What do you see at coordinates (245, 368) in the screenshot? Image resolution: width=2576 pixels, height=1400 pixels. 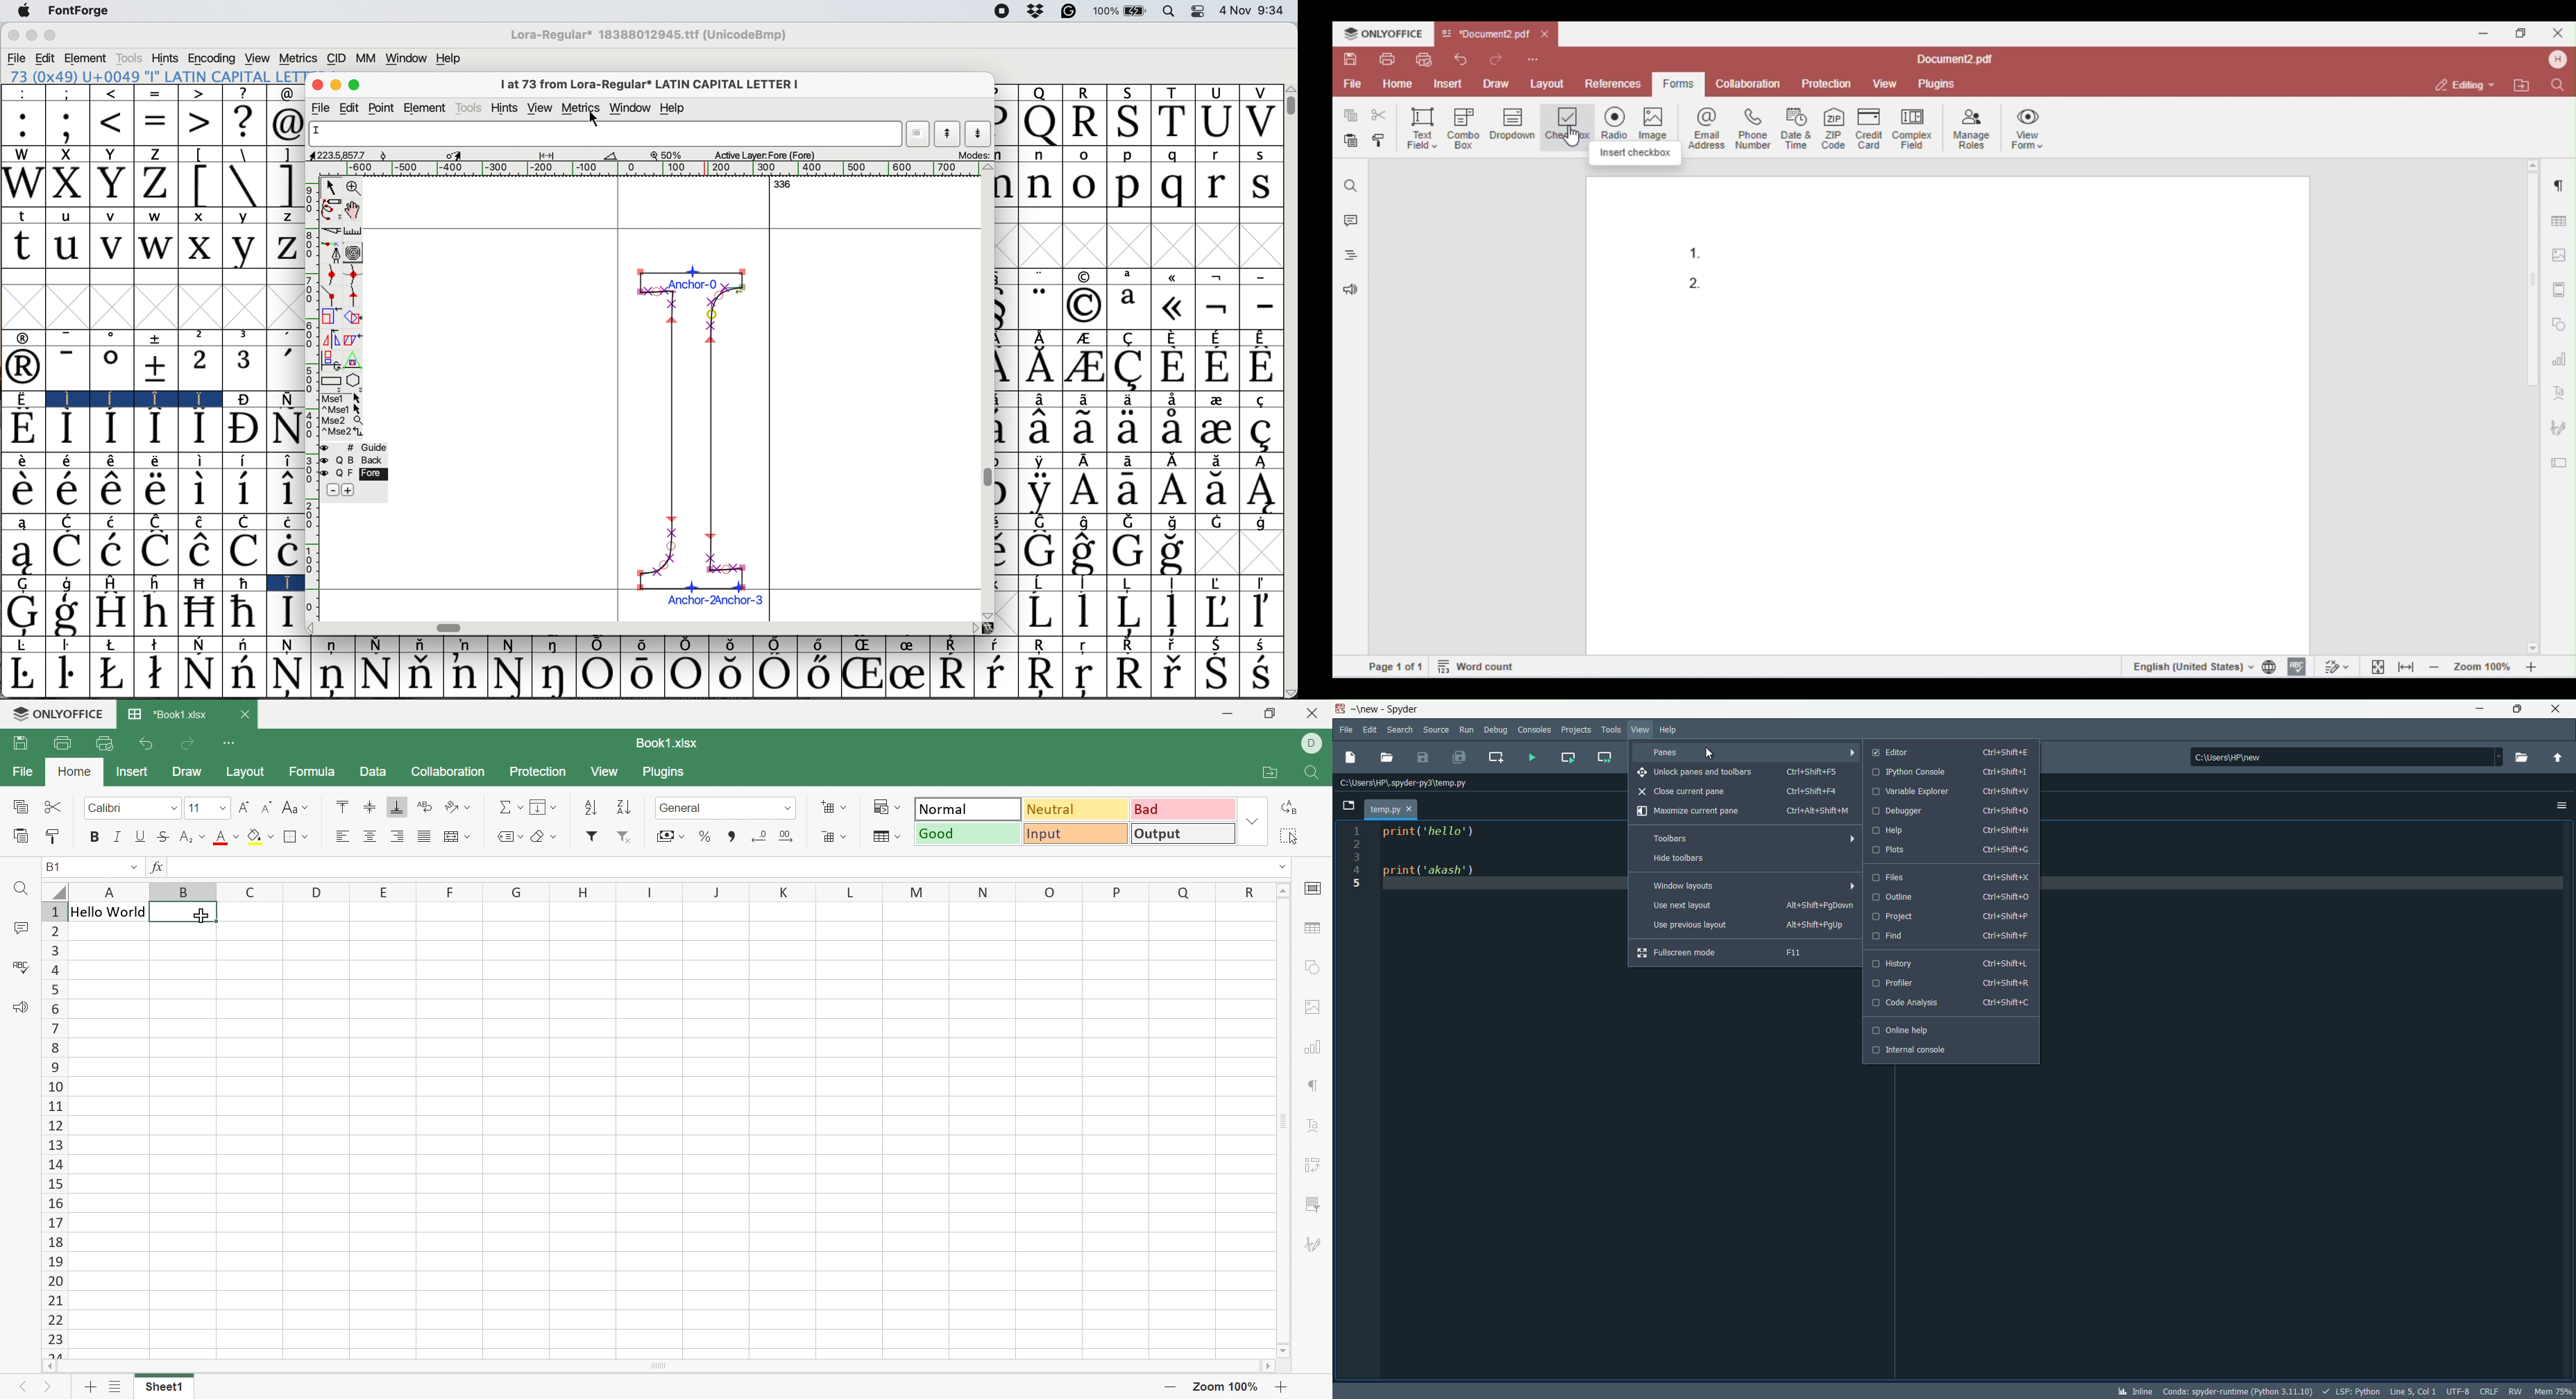 I see `3` at bounding box center [245, 368].